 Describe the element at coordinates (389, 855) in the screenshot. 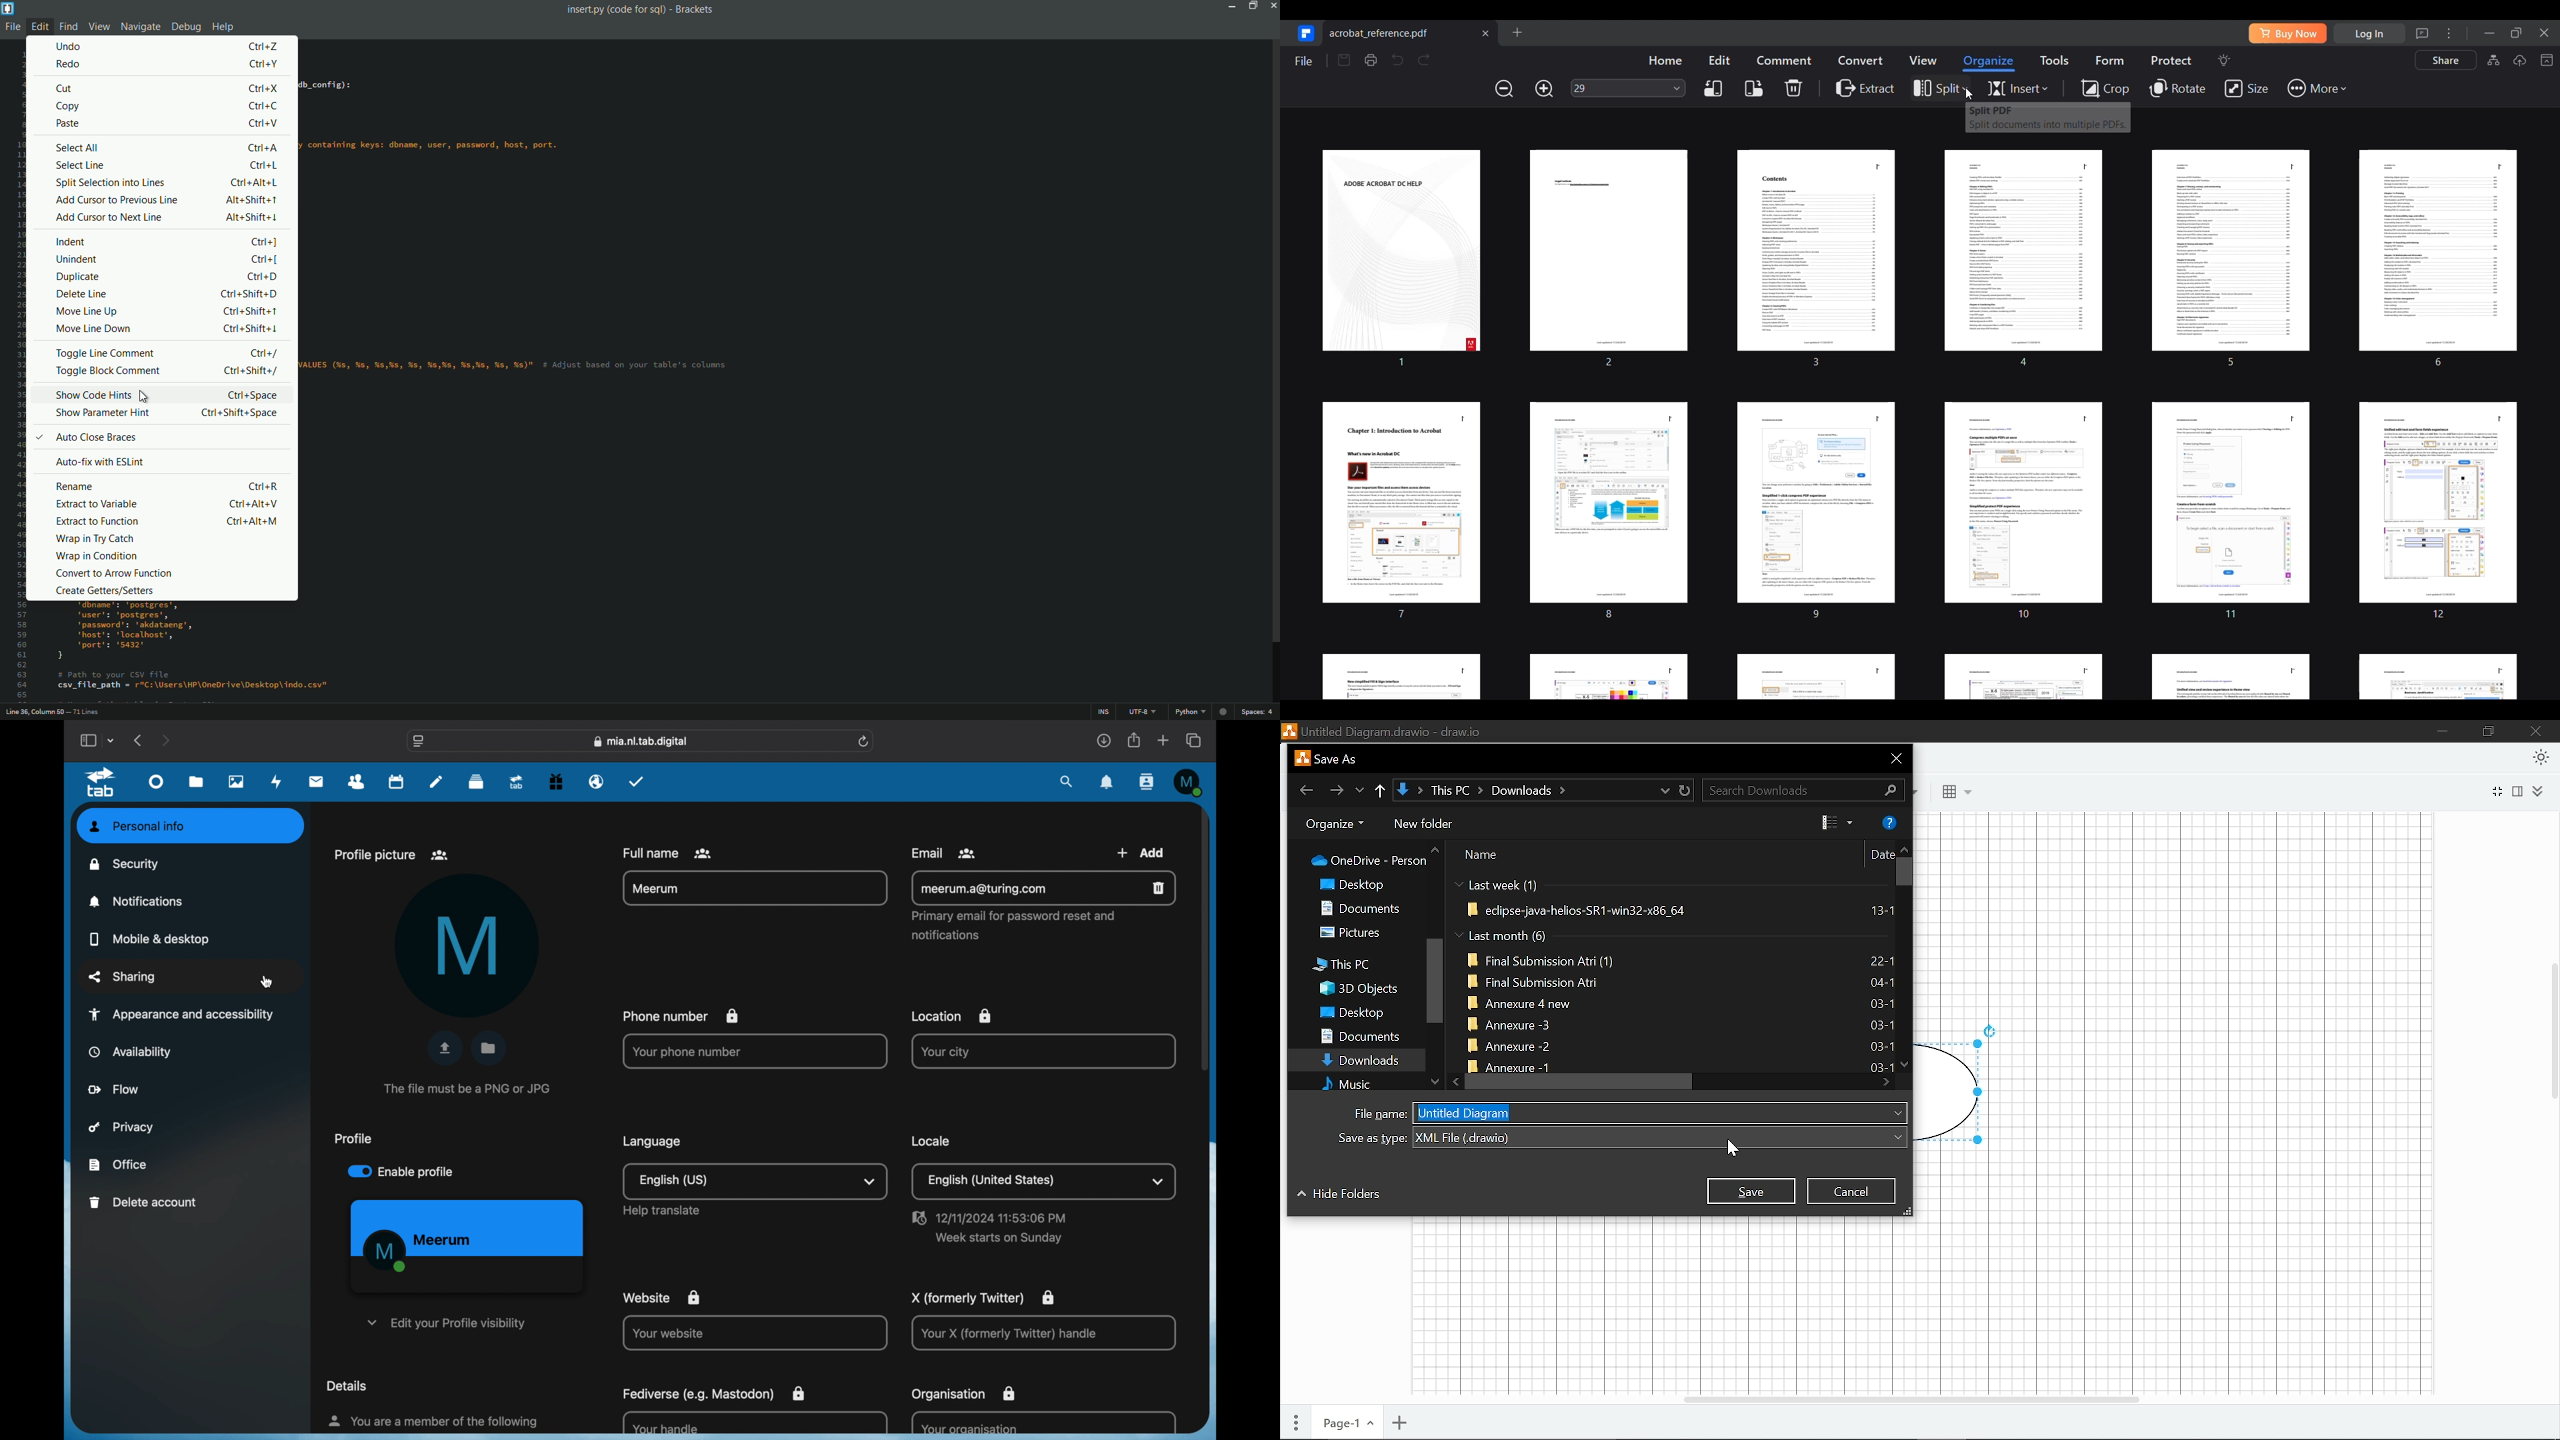

I see `profile picture` at that location.